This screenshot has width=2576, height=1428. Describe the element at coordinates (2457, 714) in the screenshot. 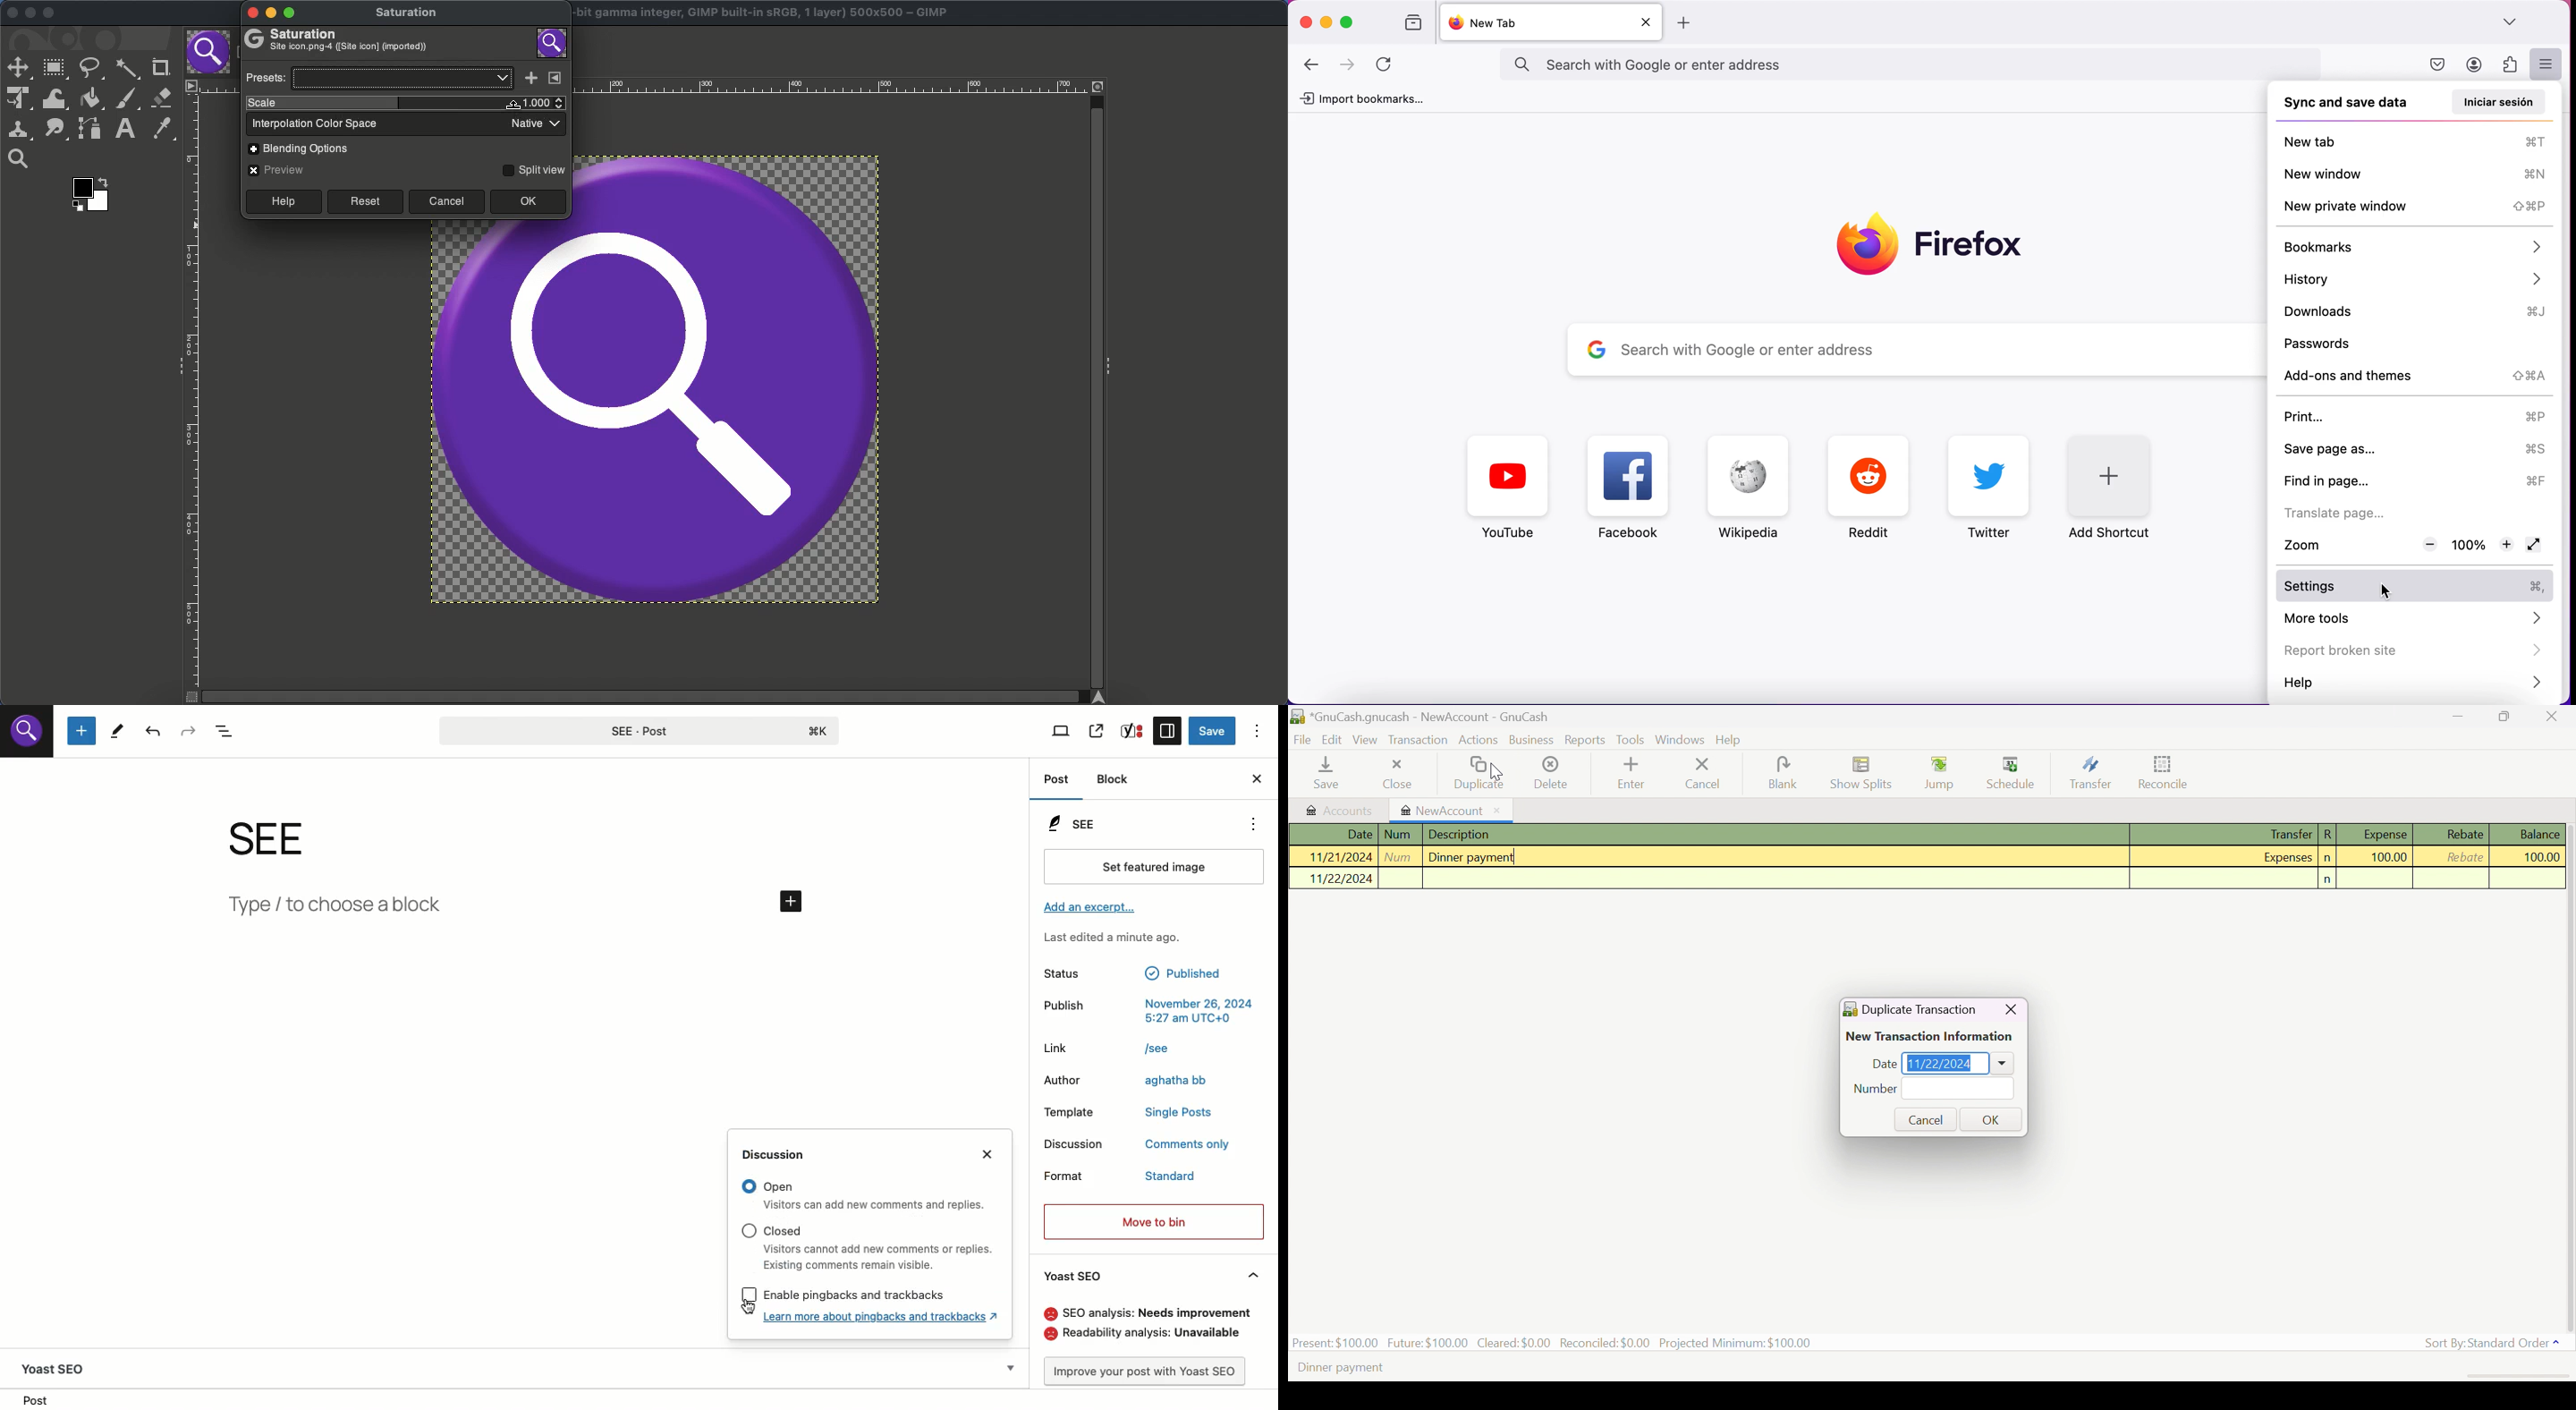

I see `Minimize` at that location.